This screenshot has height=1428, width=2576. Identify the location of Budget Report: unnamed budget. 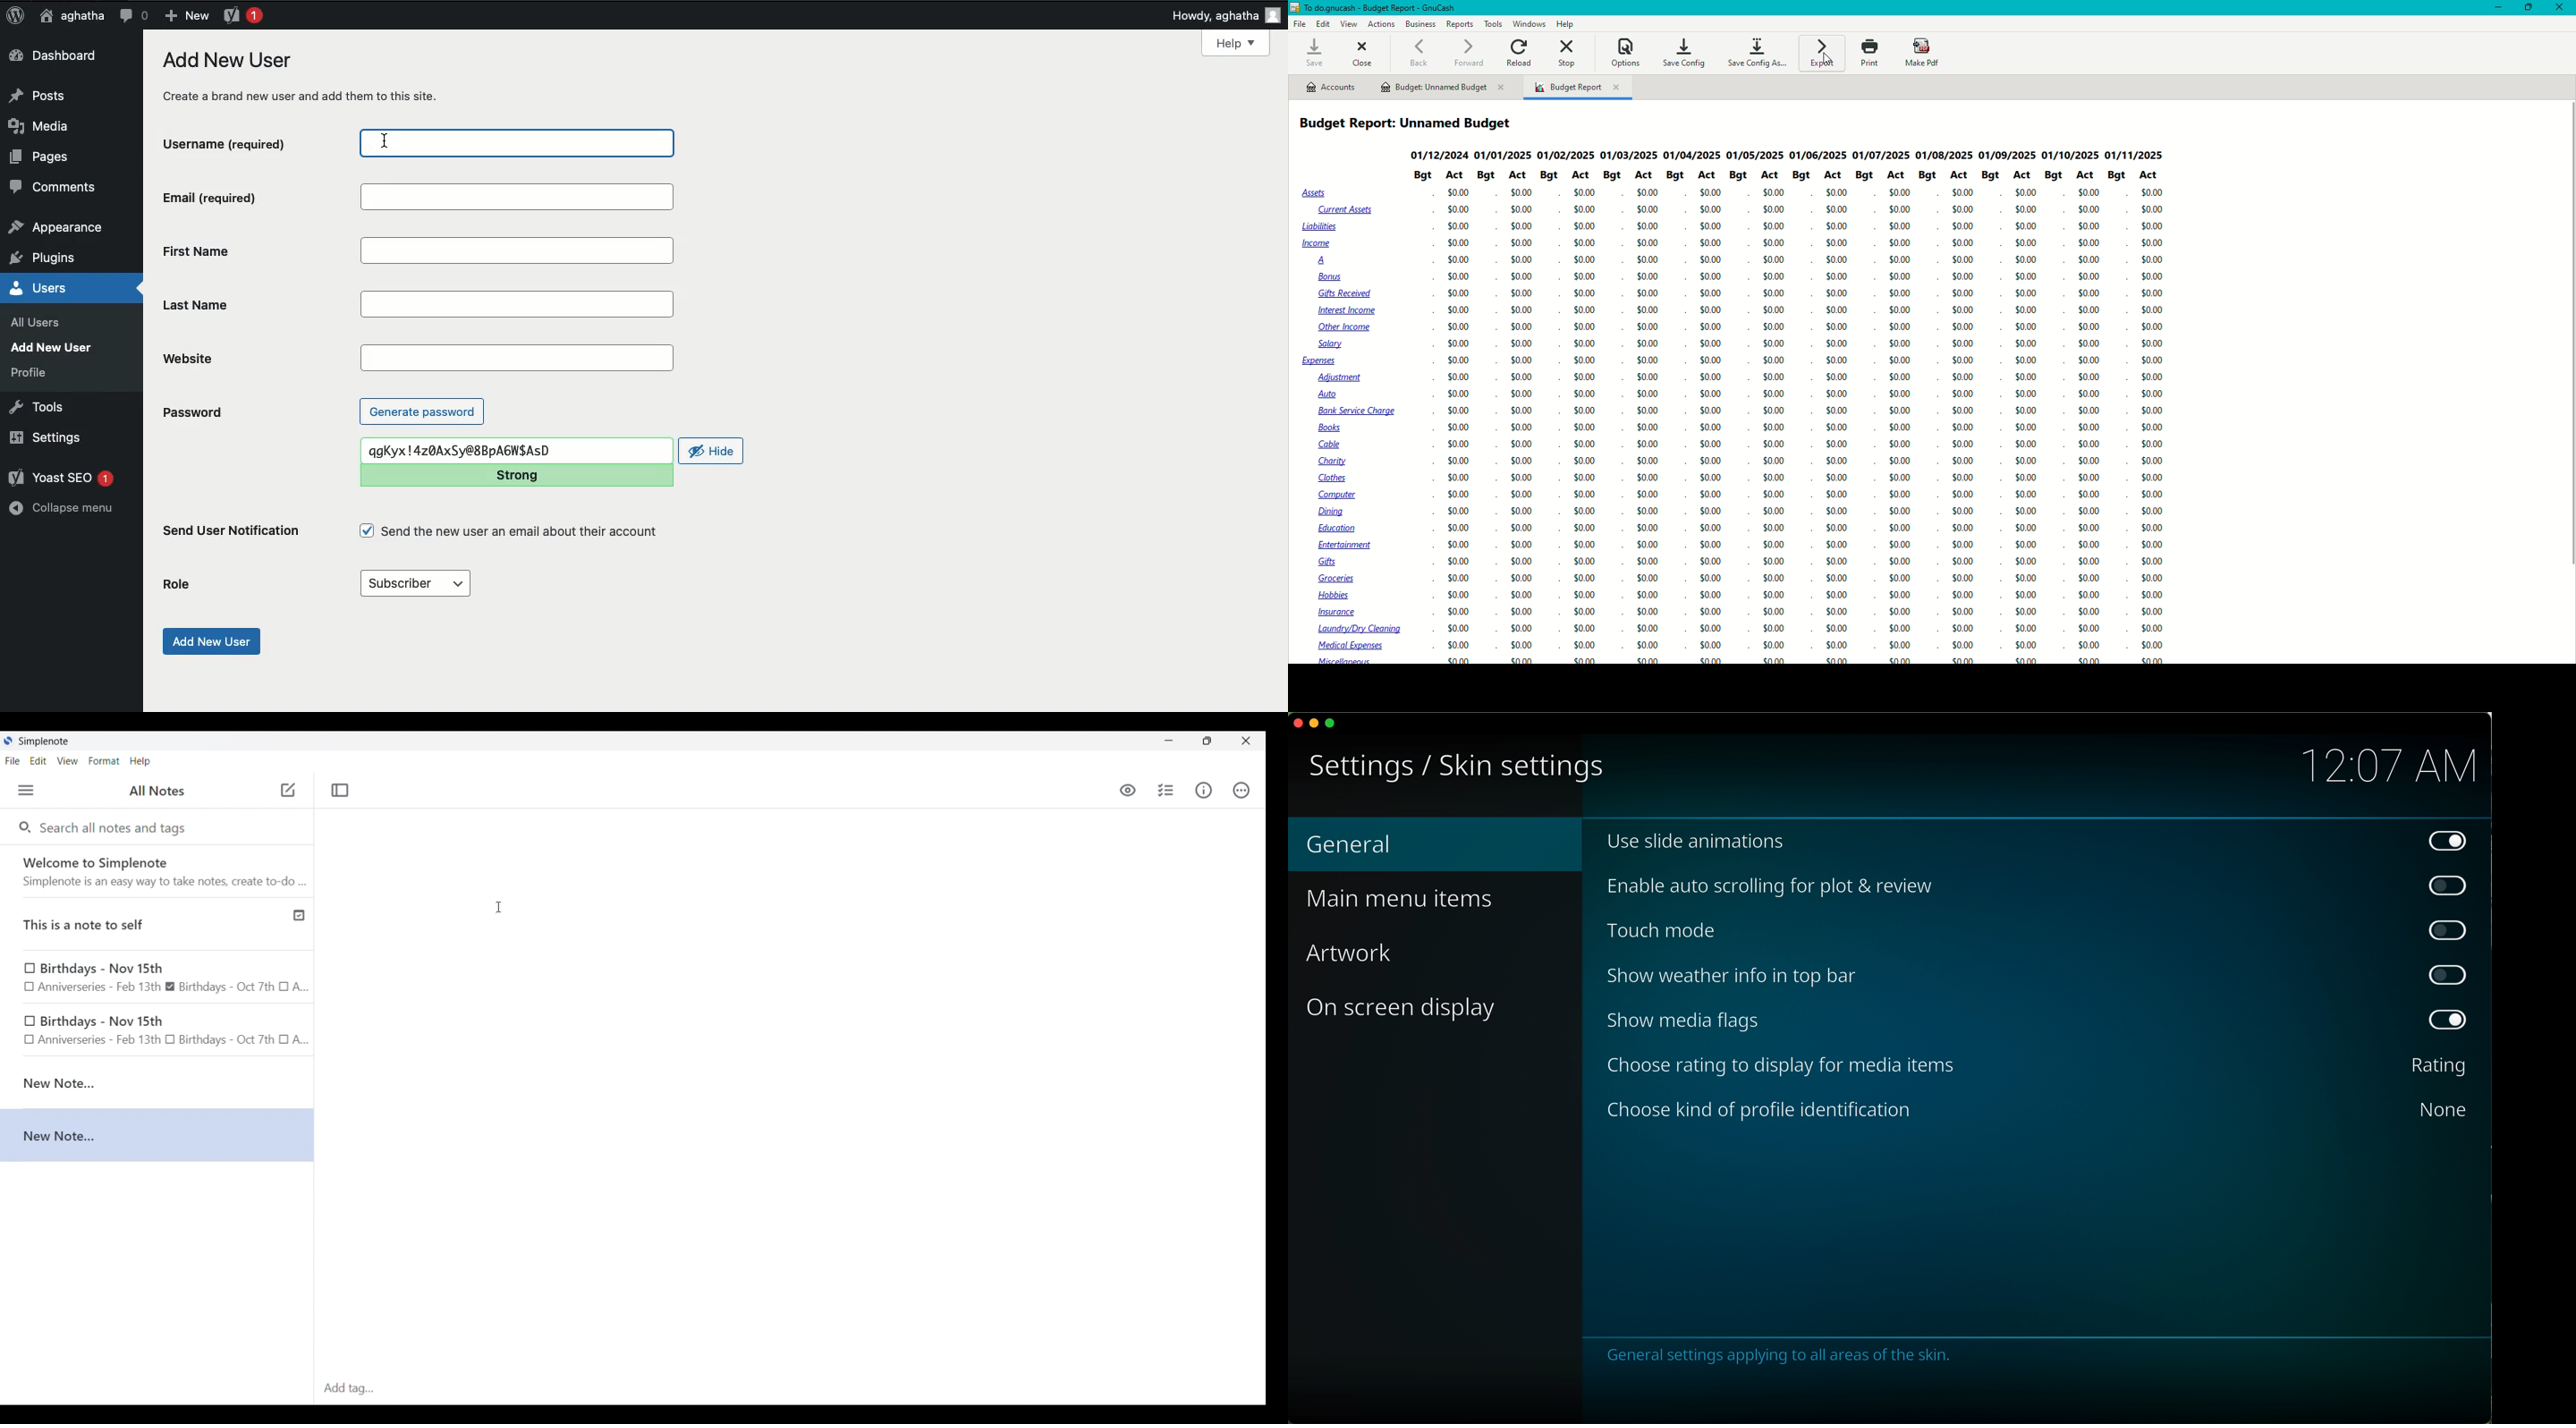
(1412, 123).